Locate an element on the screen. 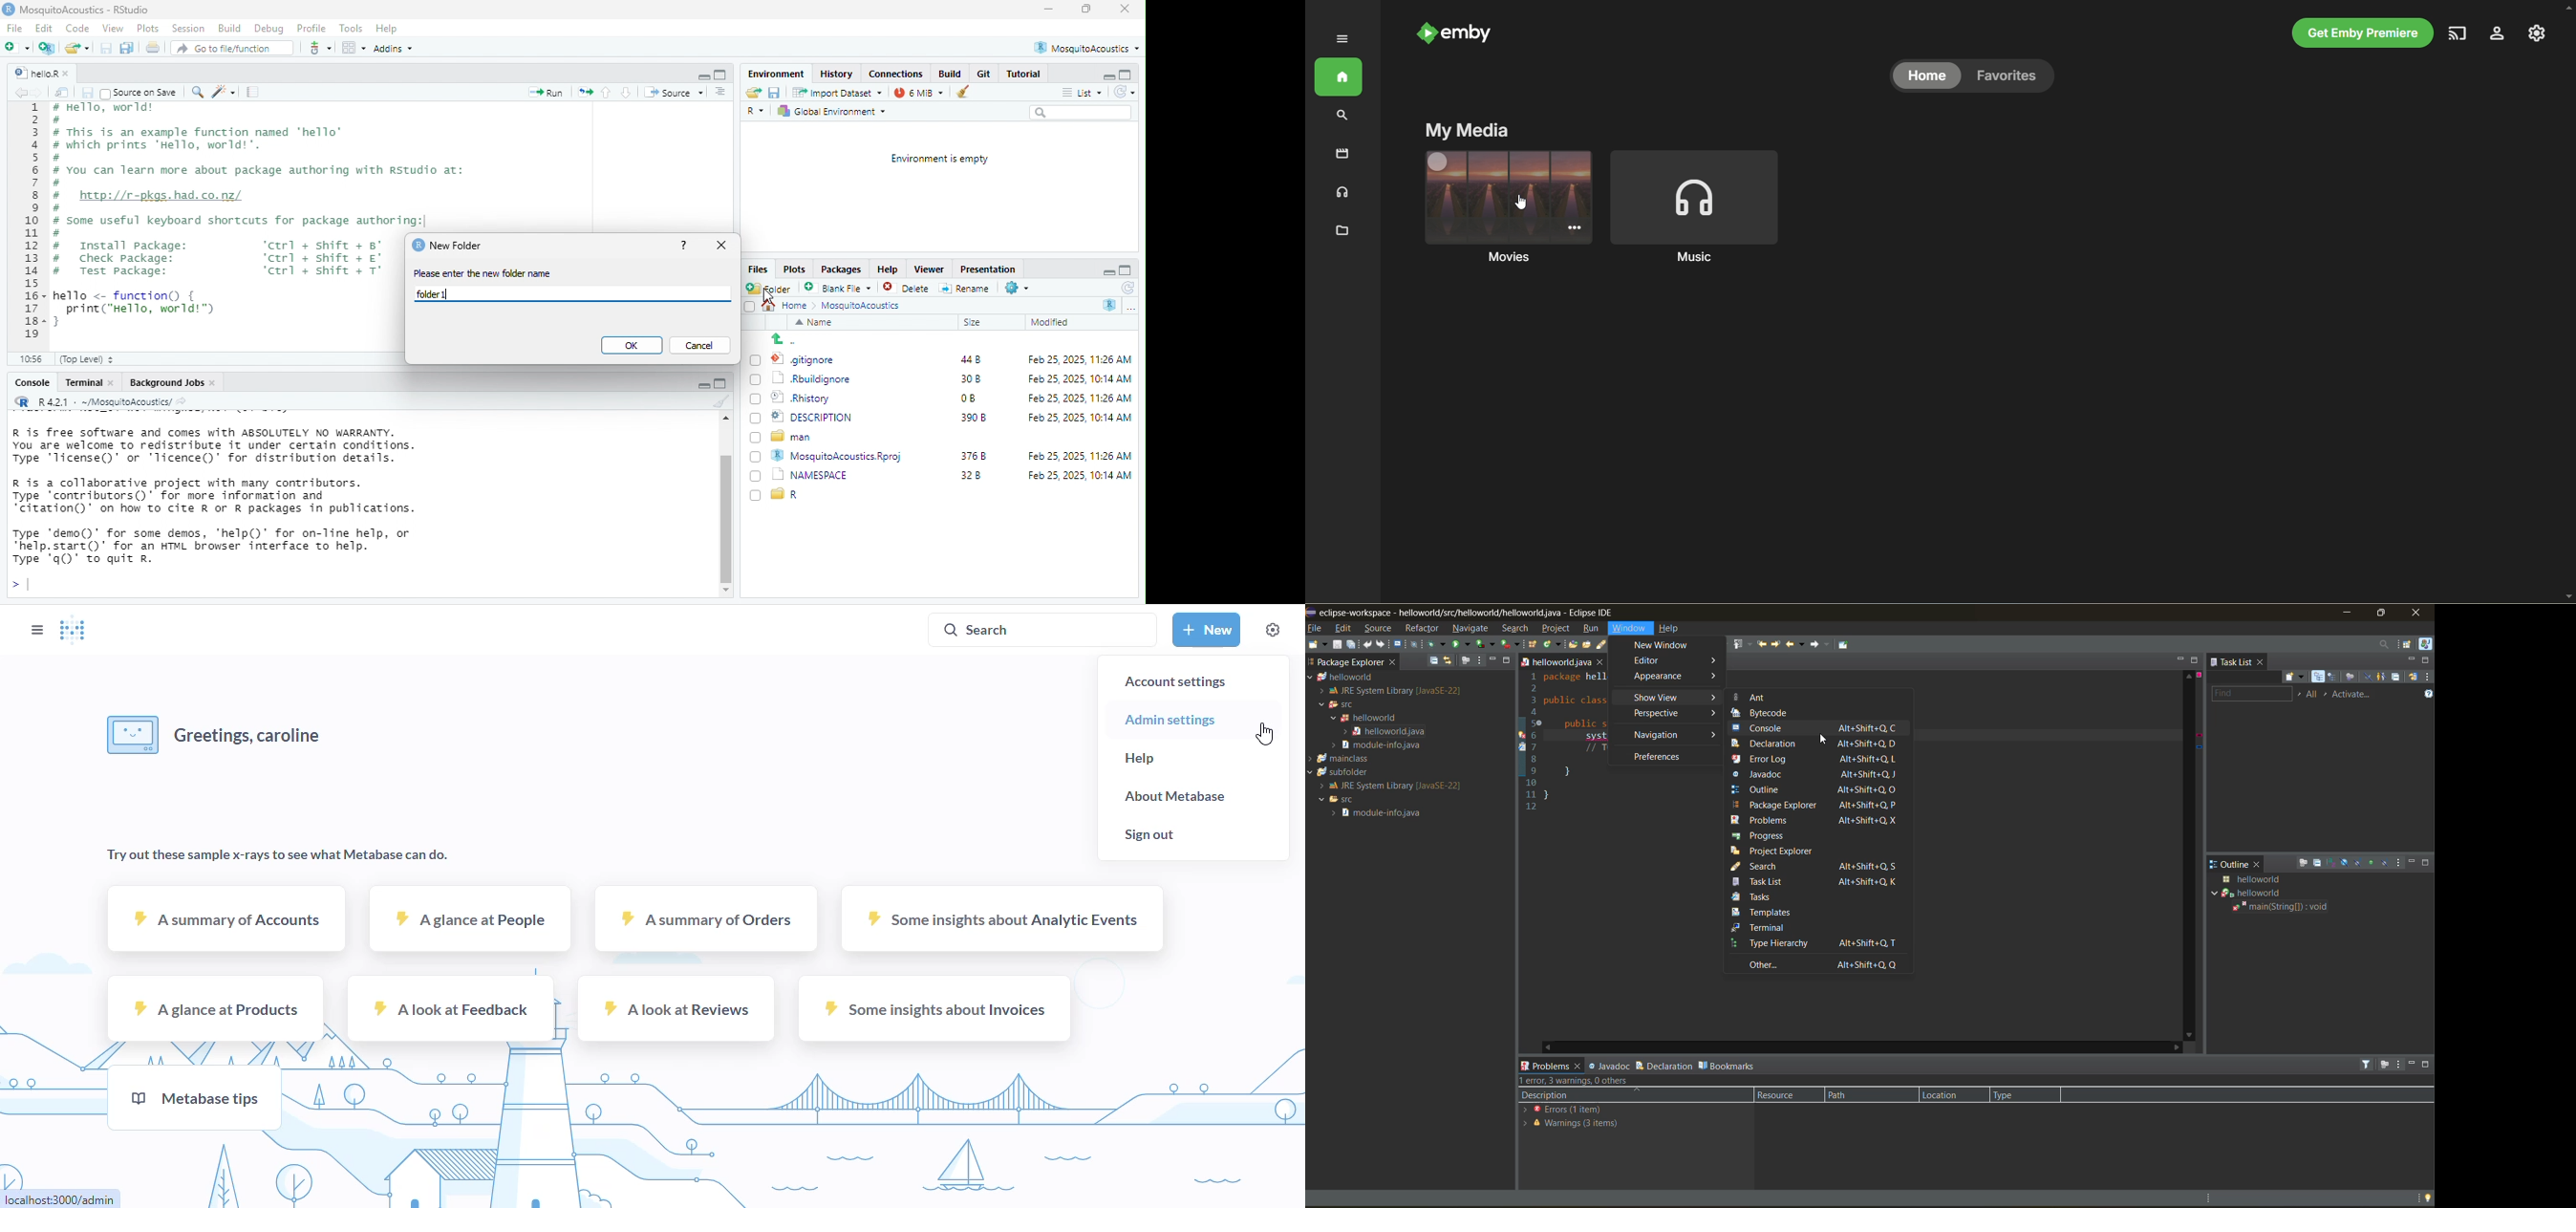  32b is located at coordinates (979, 478).